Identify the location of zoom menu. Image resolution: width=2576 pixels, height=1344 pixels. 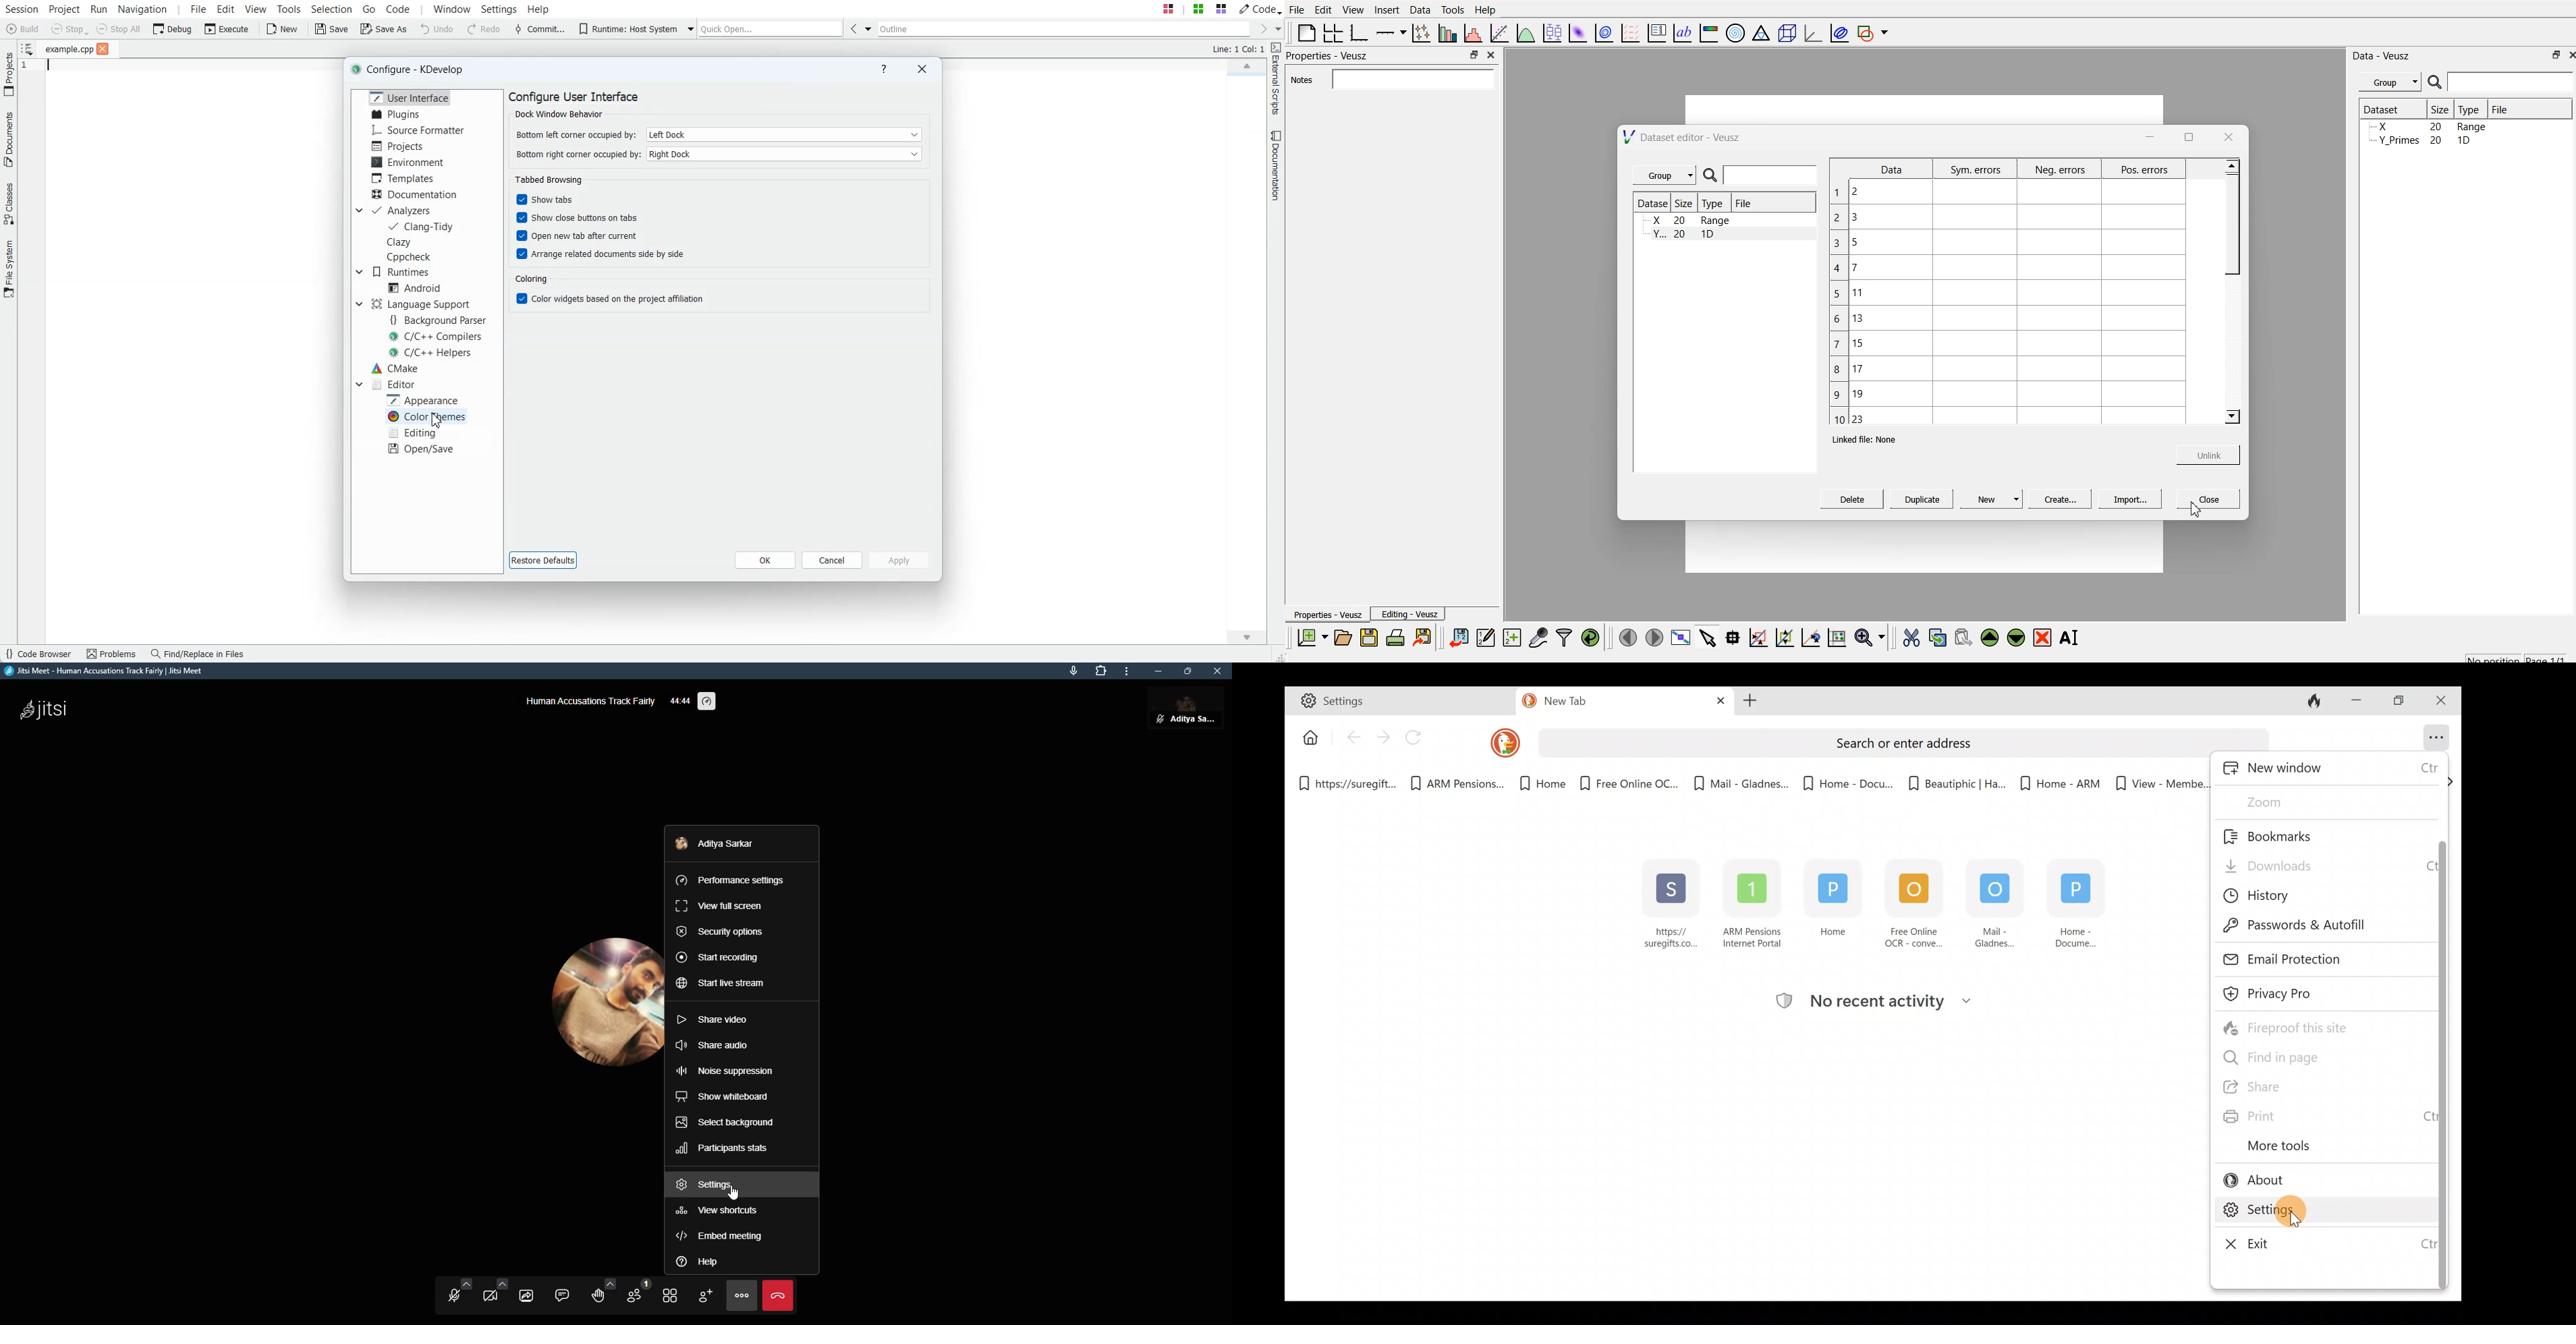
(1870, 637).